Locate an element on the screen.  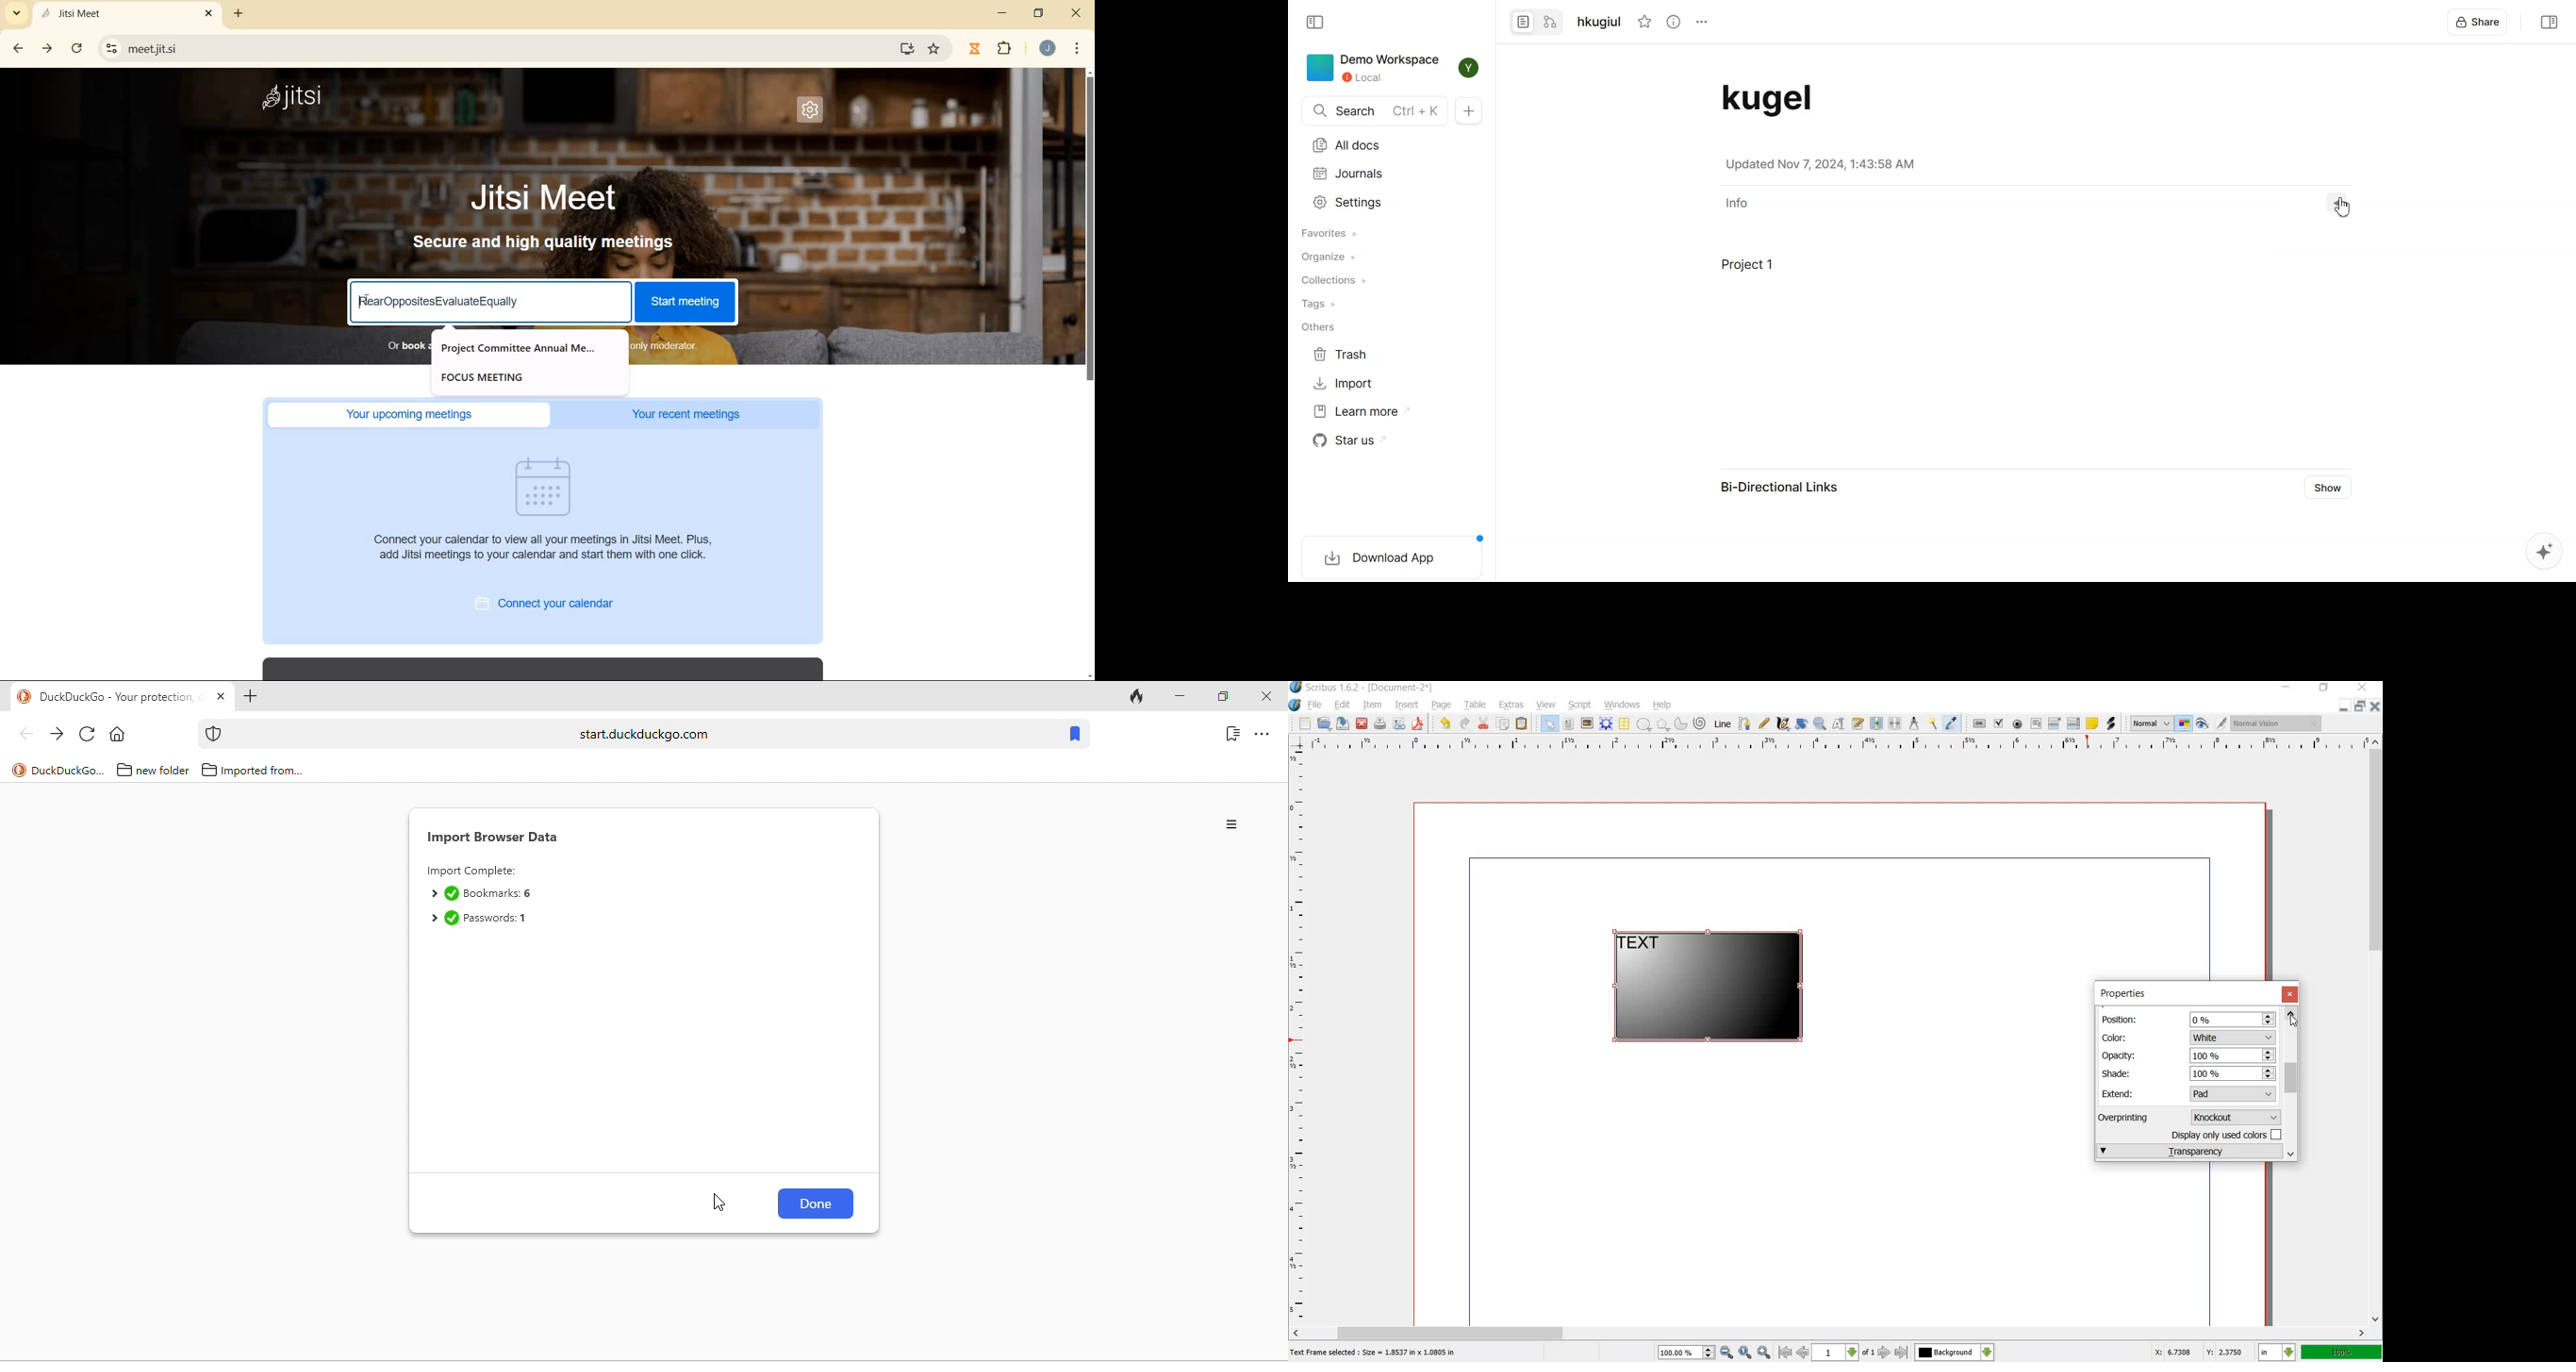
page is located at coordinates (1442, 706).